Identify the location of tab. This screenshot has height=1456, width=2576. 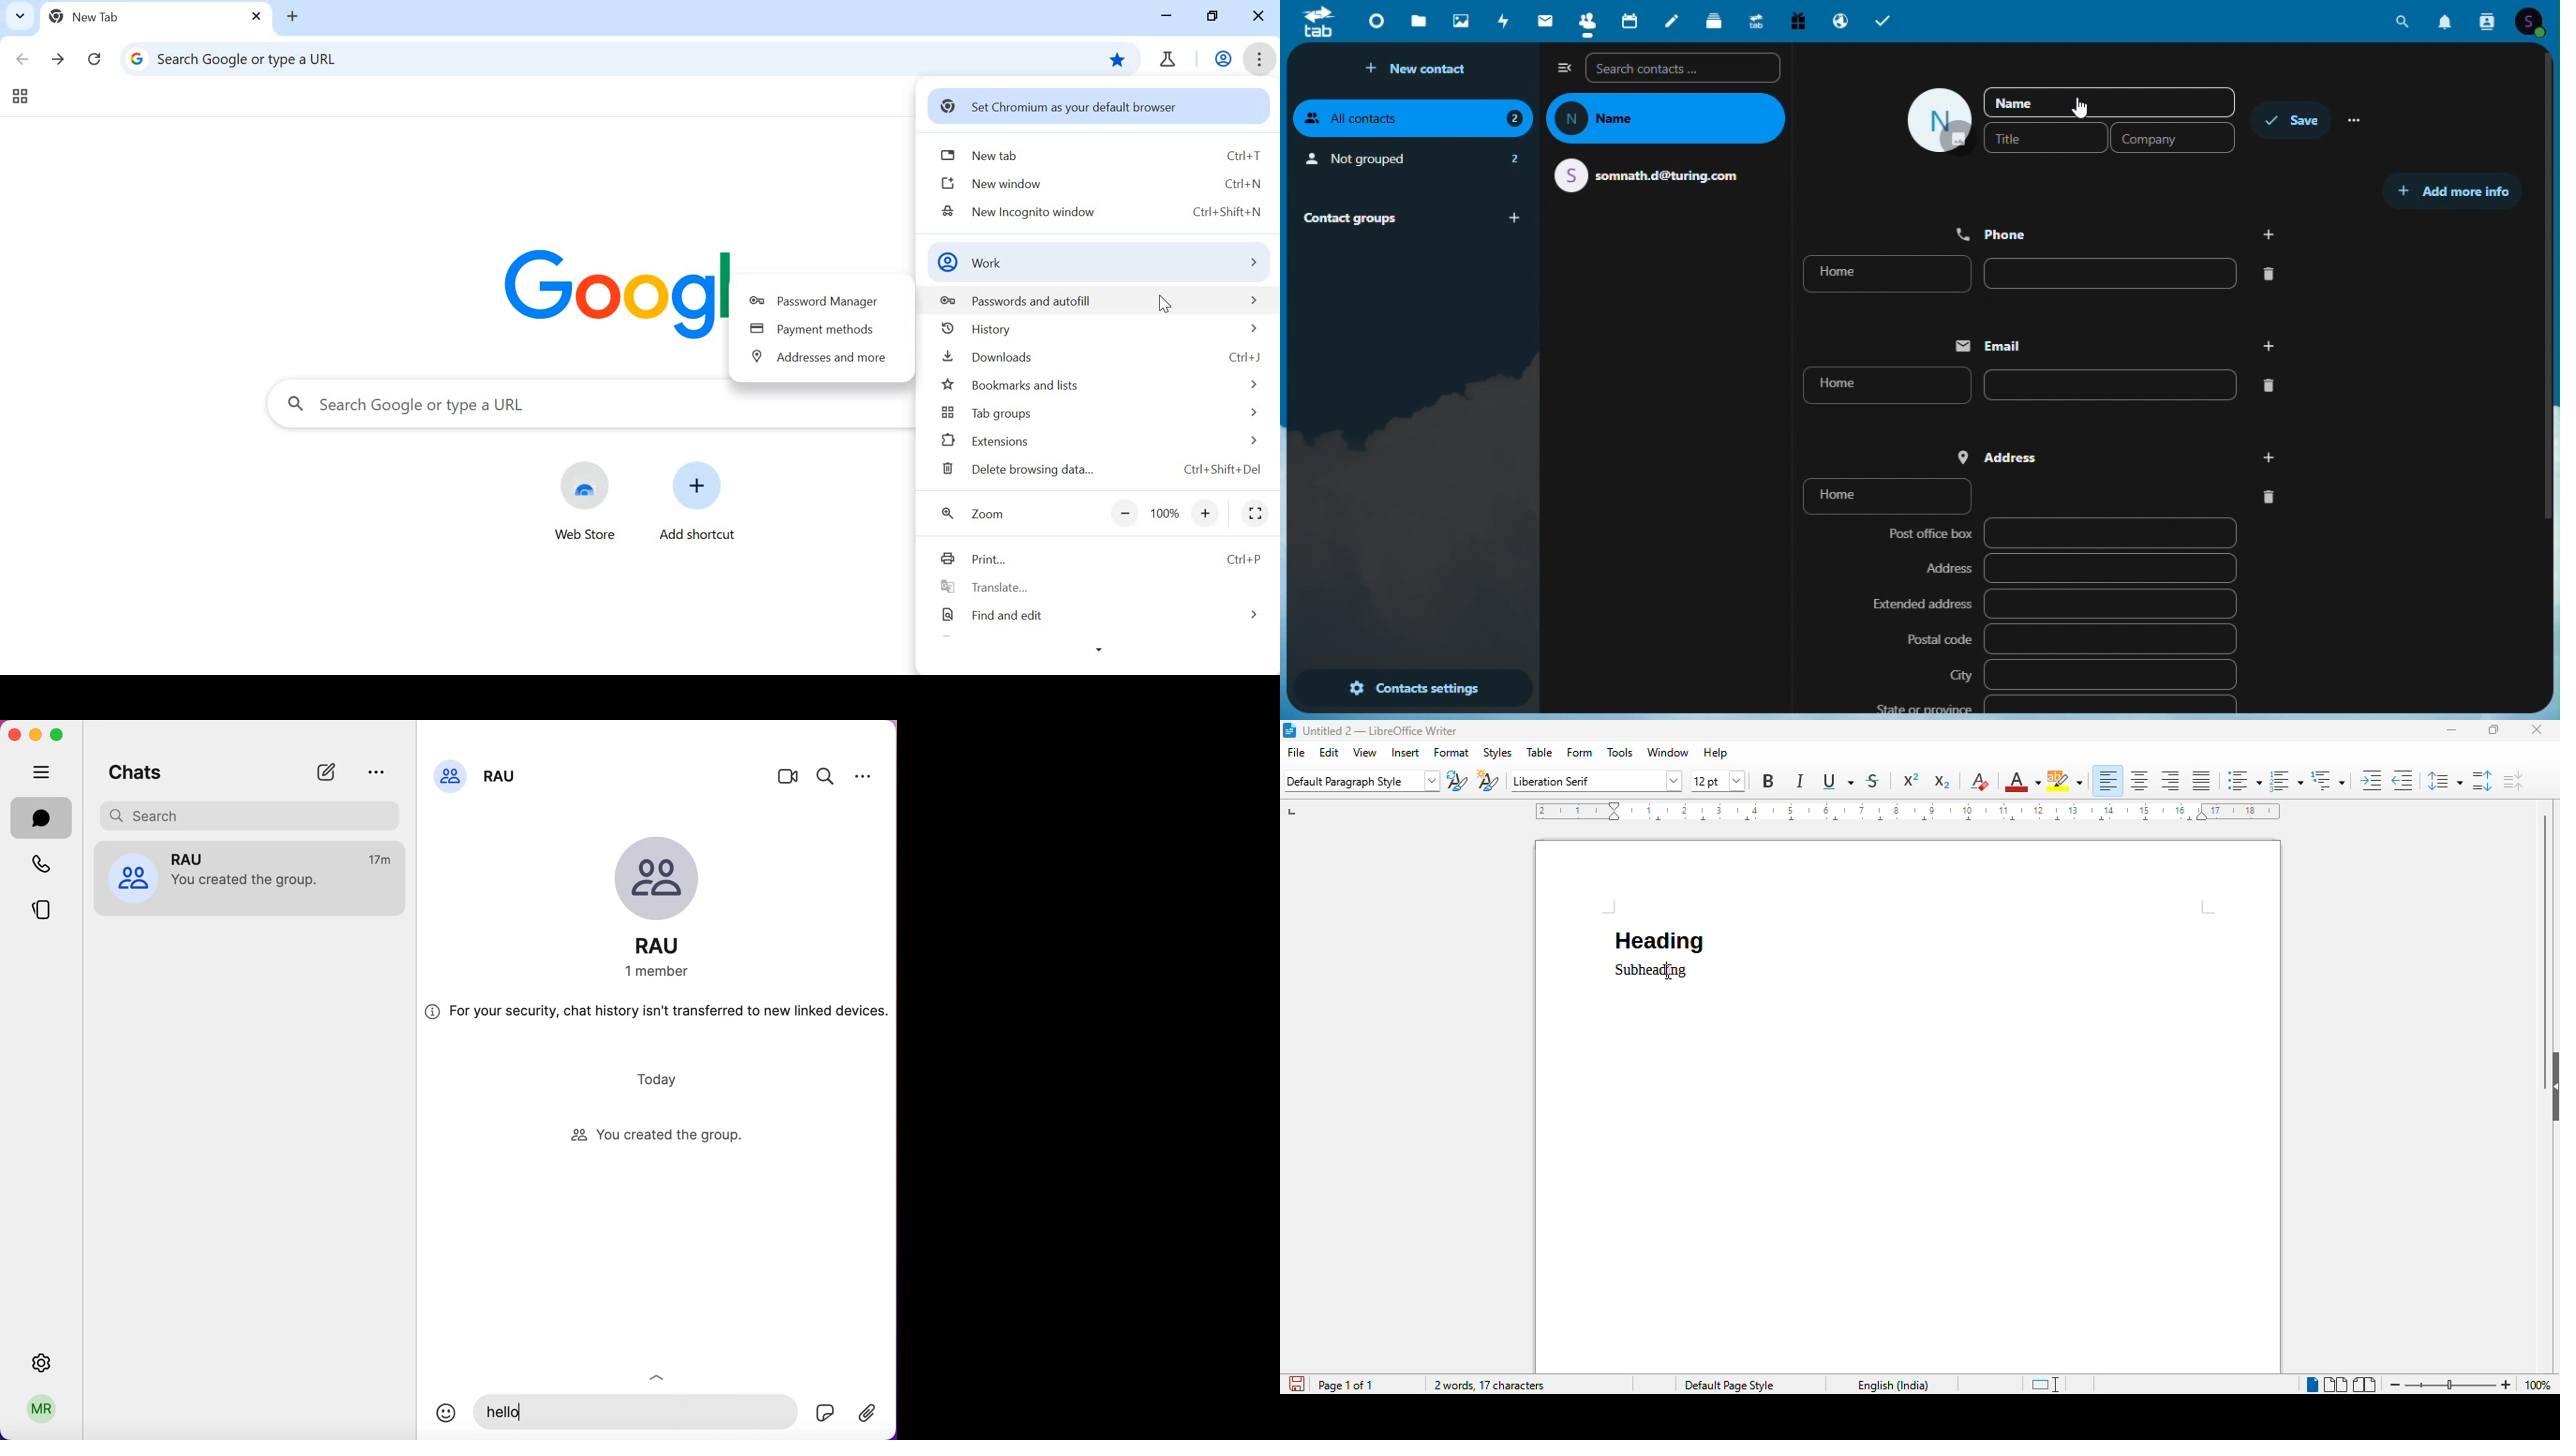
(1316, 24).